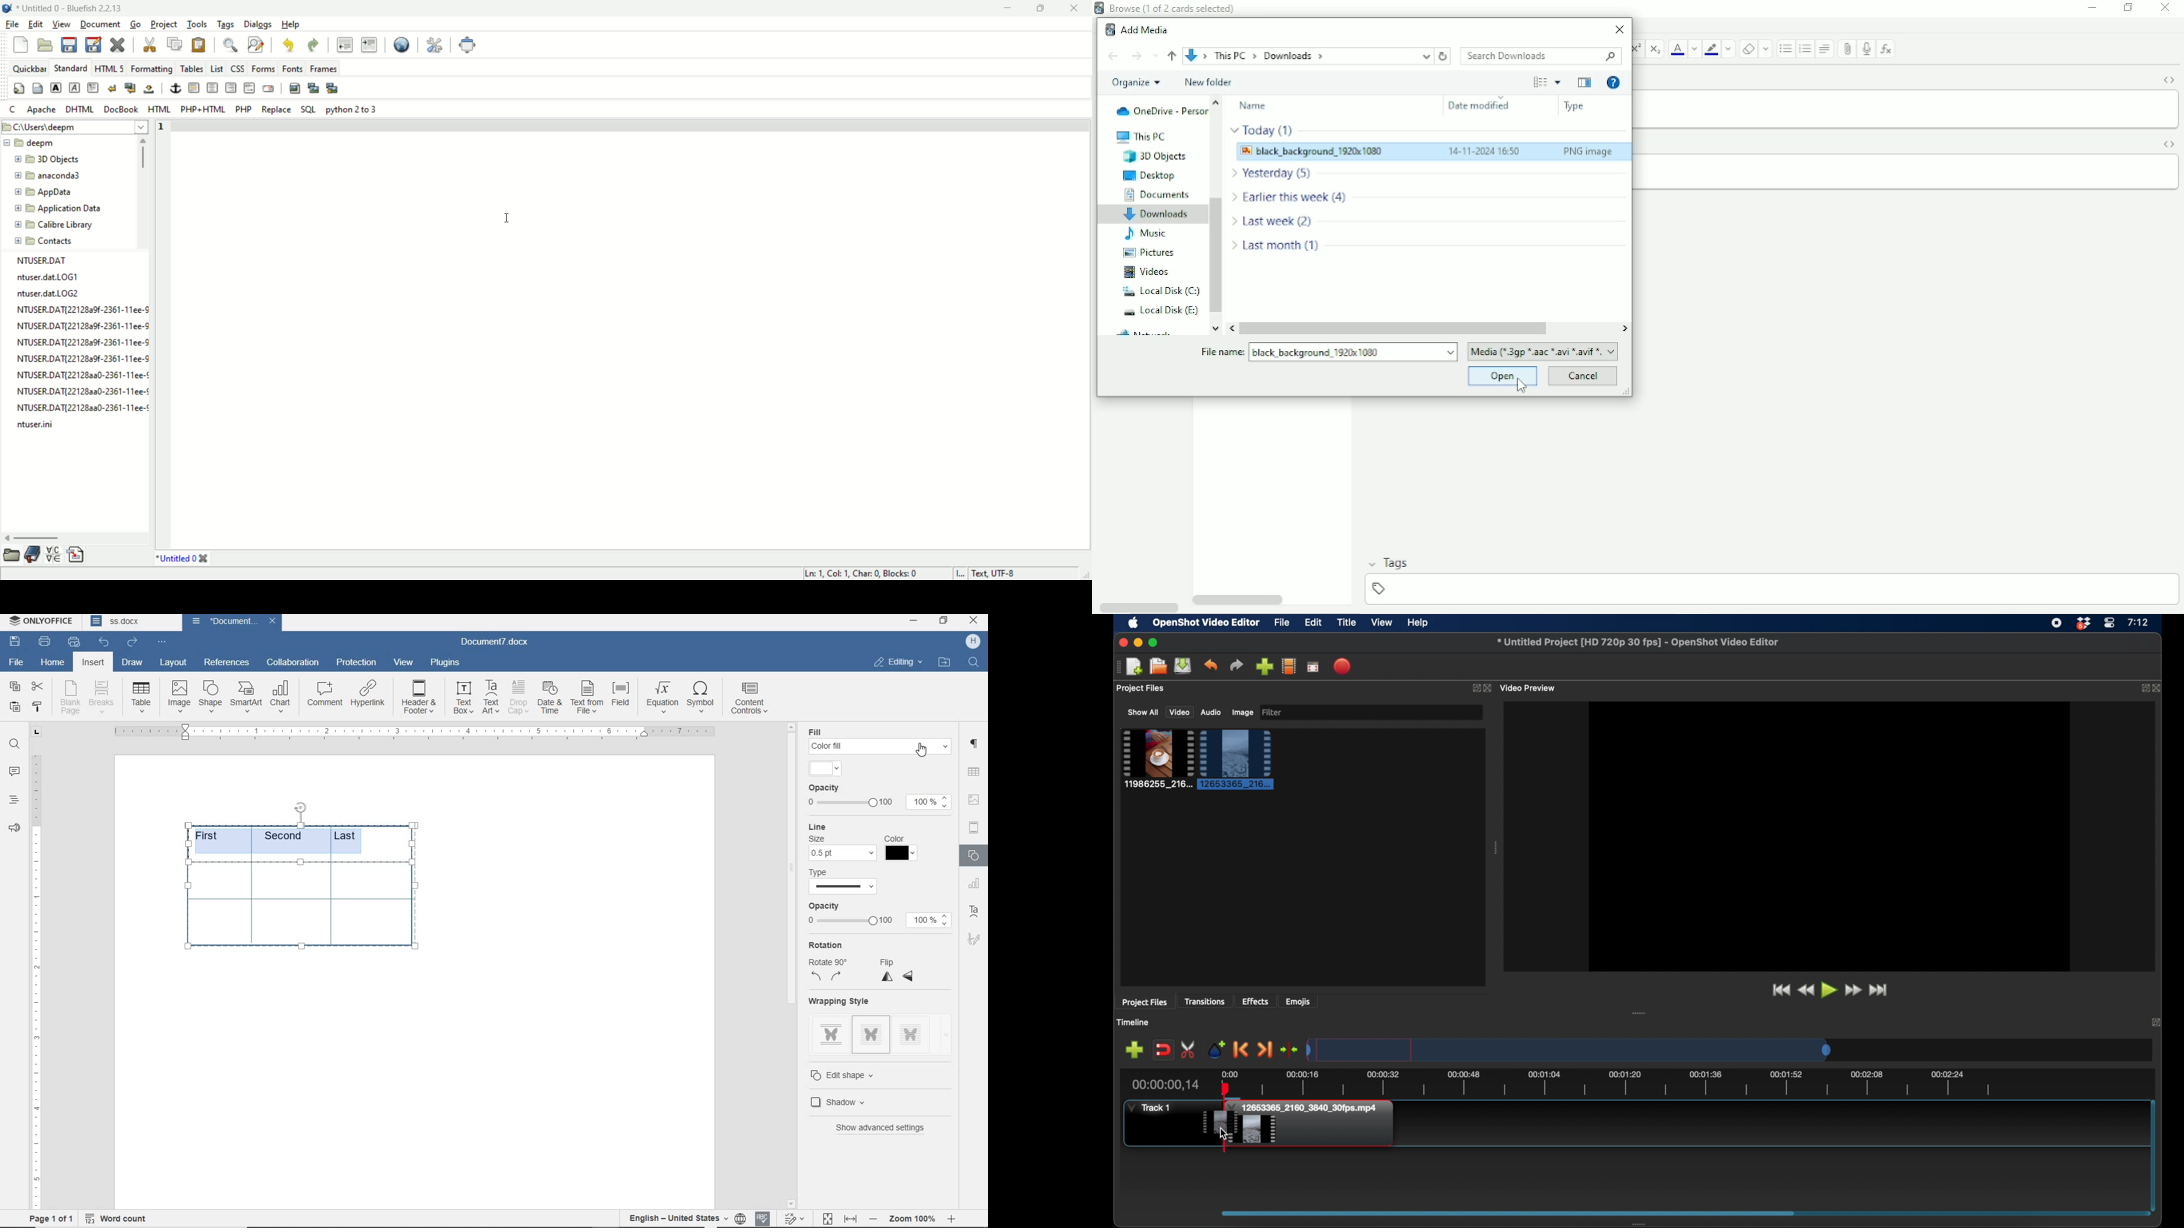 This screenshot has height=1232, width=2184. What do you see at coordinates (1442, 57) in the screenshot?
I see `Refresh downloads` at bounding box center [1442, 57].